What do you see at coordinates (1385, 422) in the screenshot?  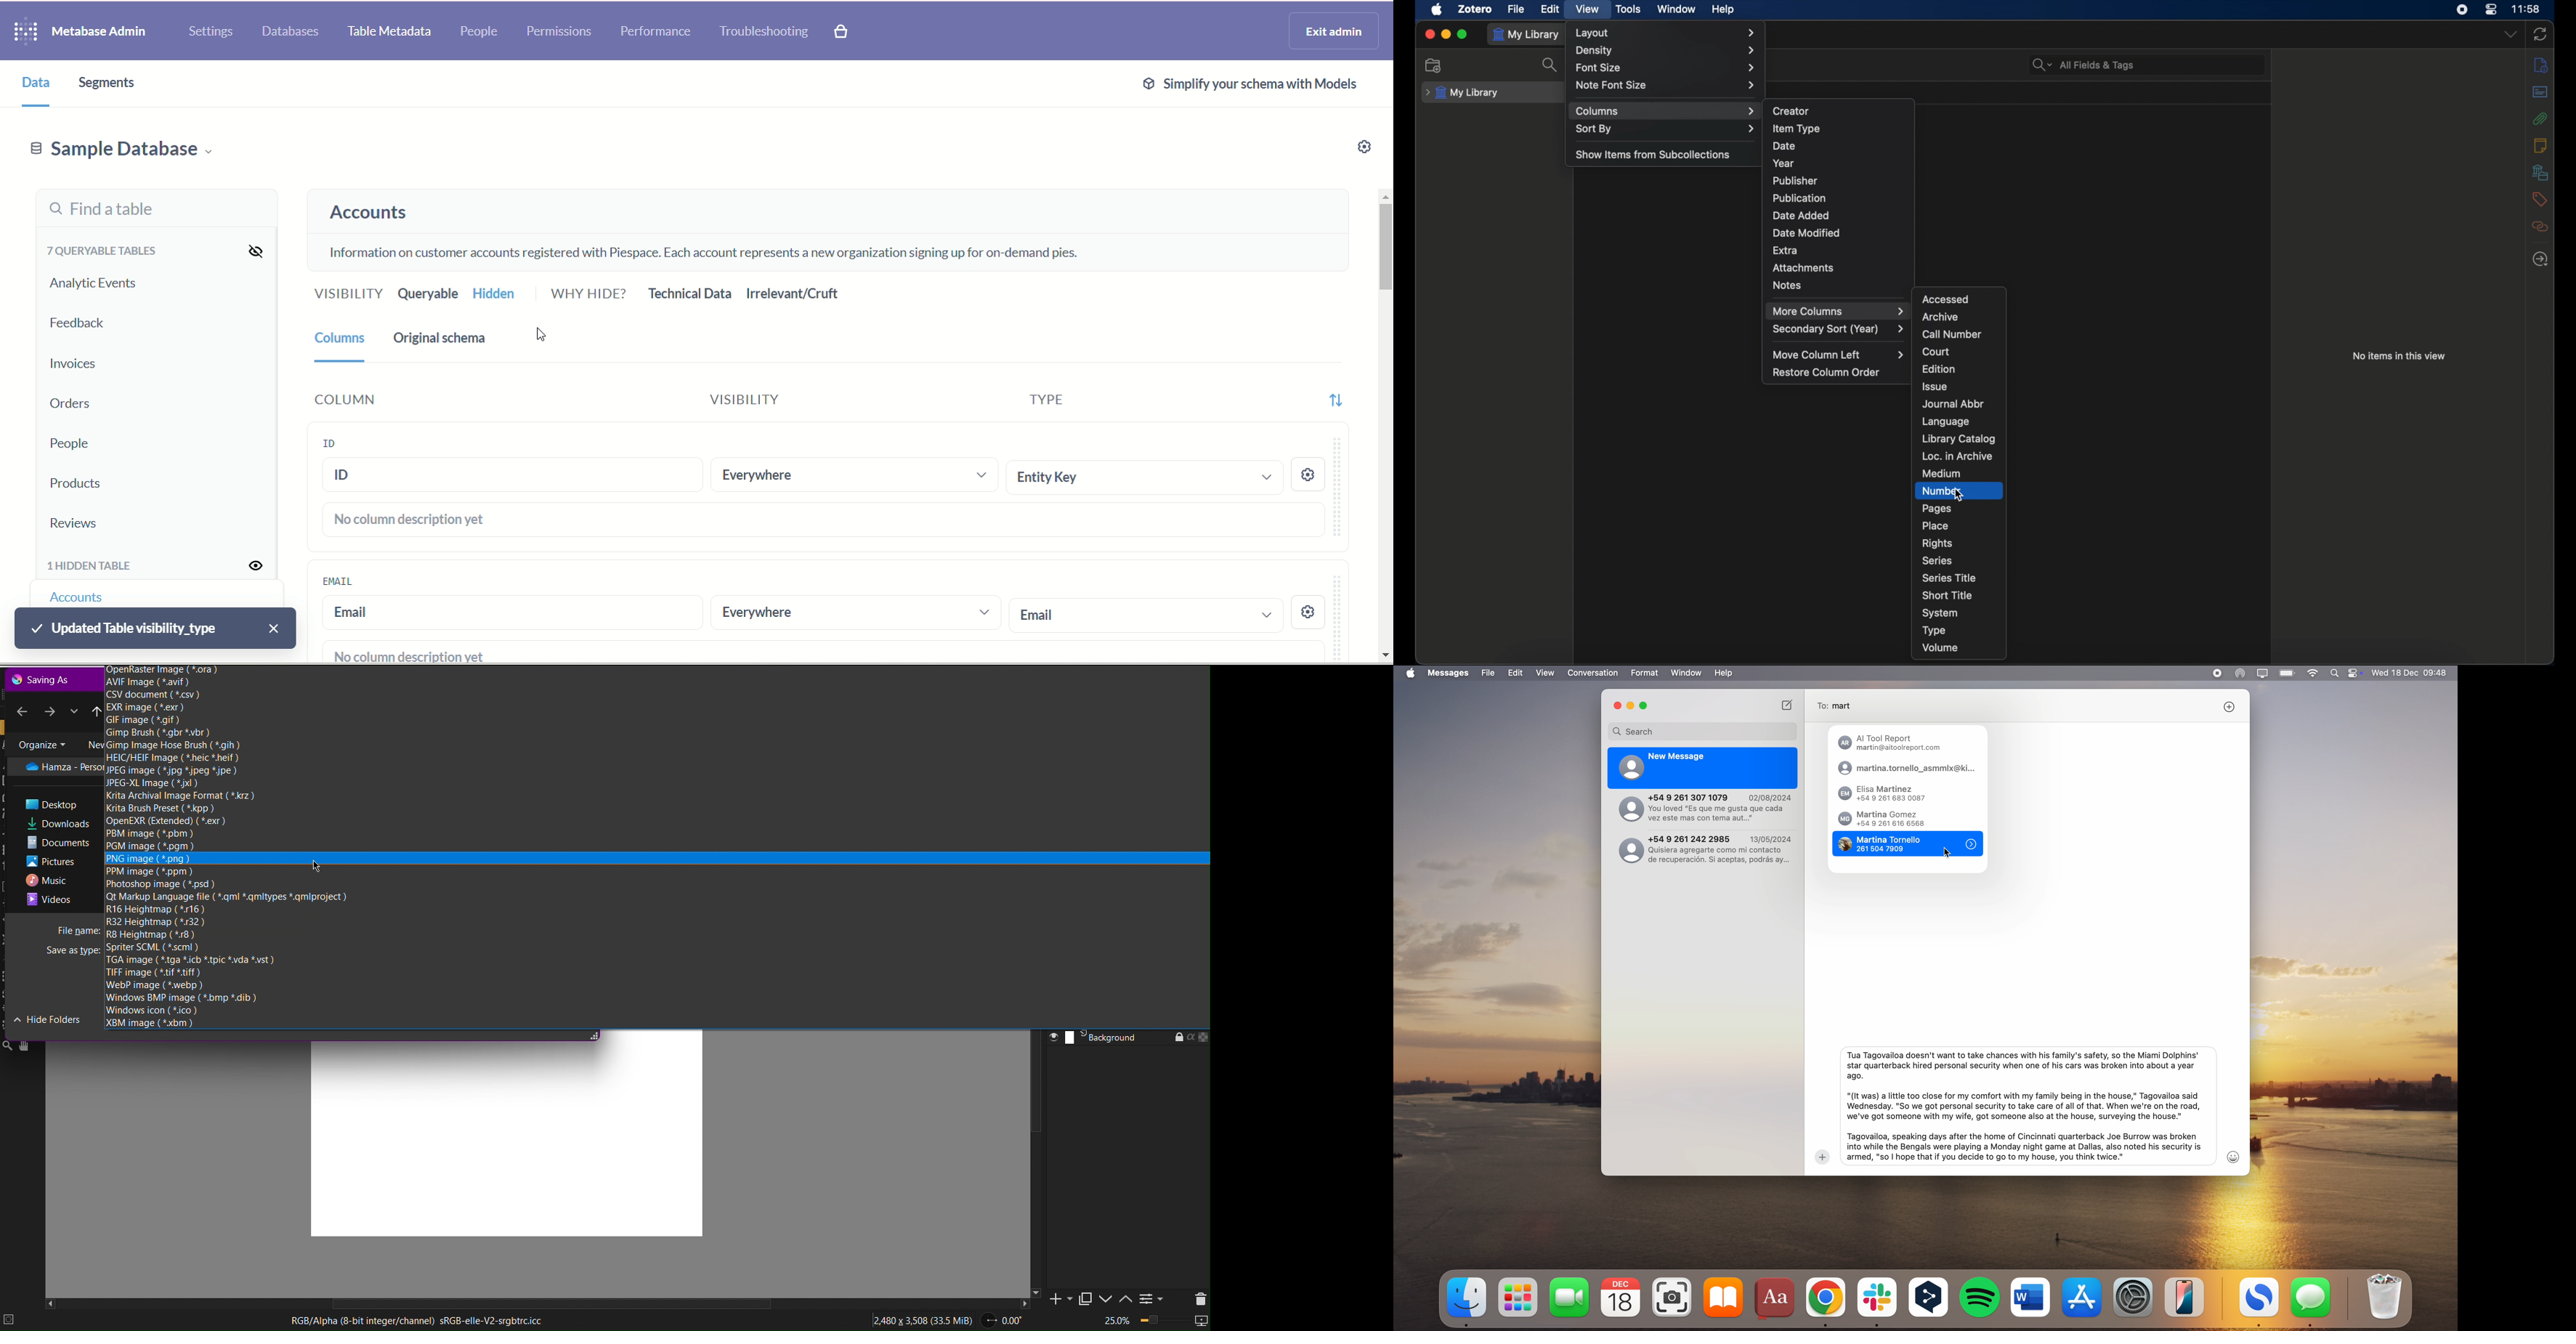 I see `vertical scroll bar` at bounding box center [1385, 422].